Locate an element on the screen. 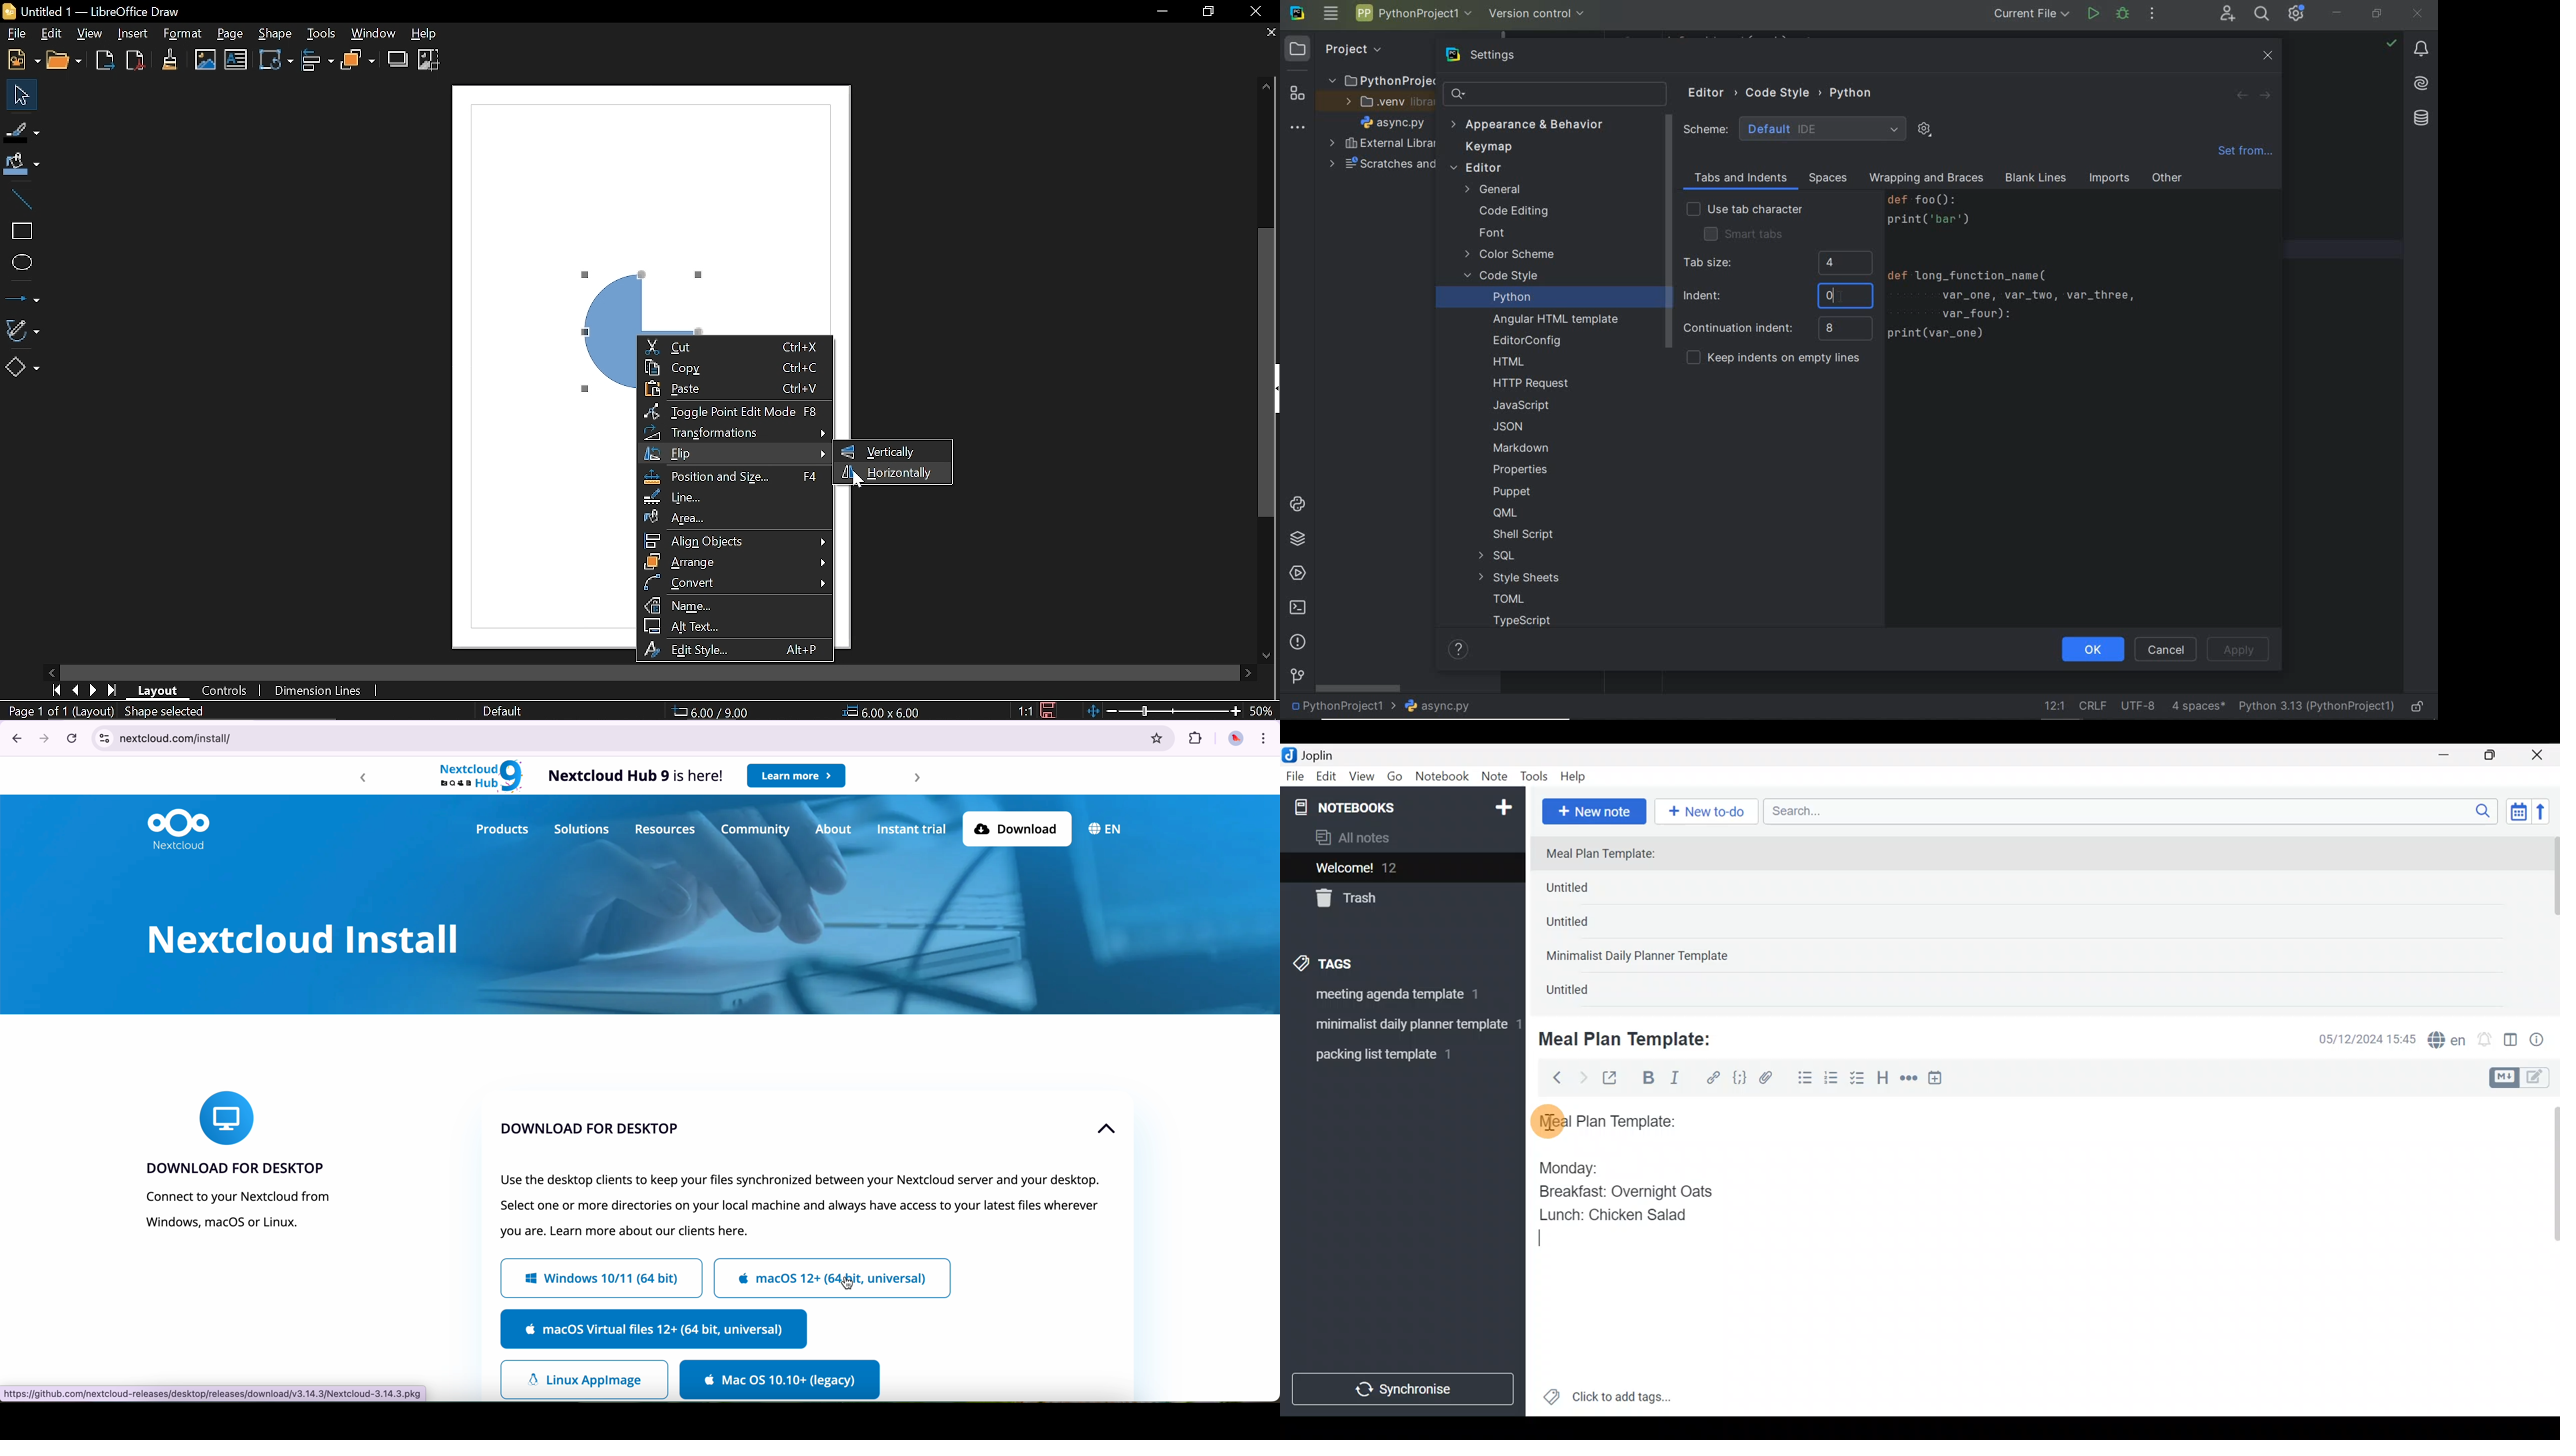 The height and width of the screenshot is (1456, 2576). Basic shapes is located at coordinates (21, 366).